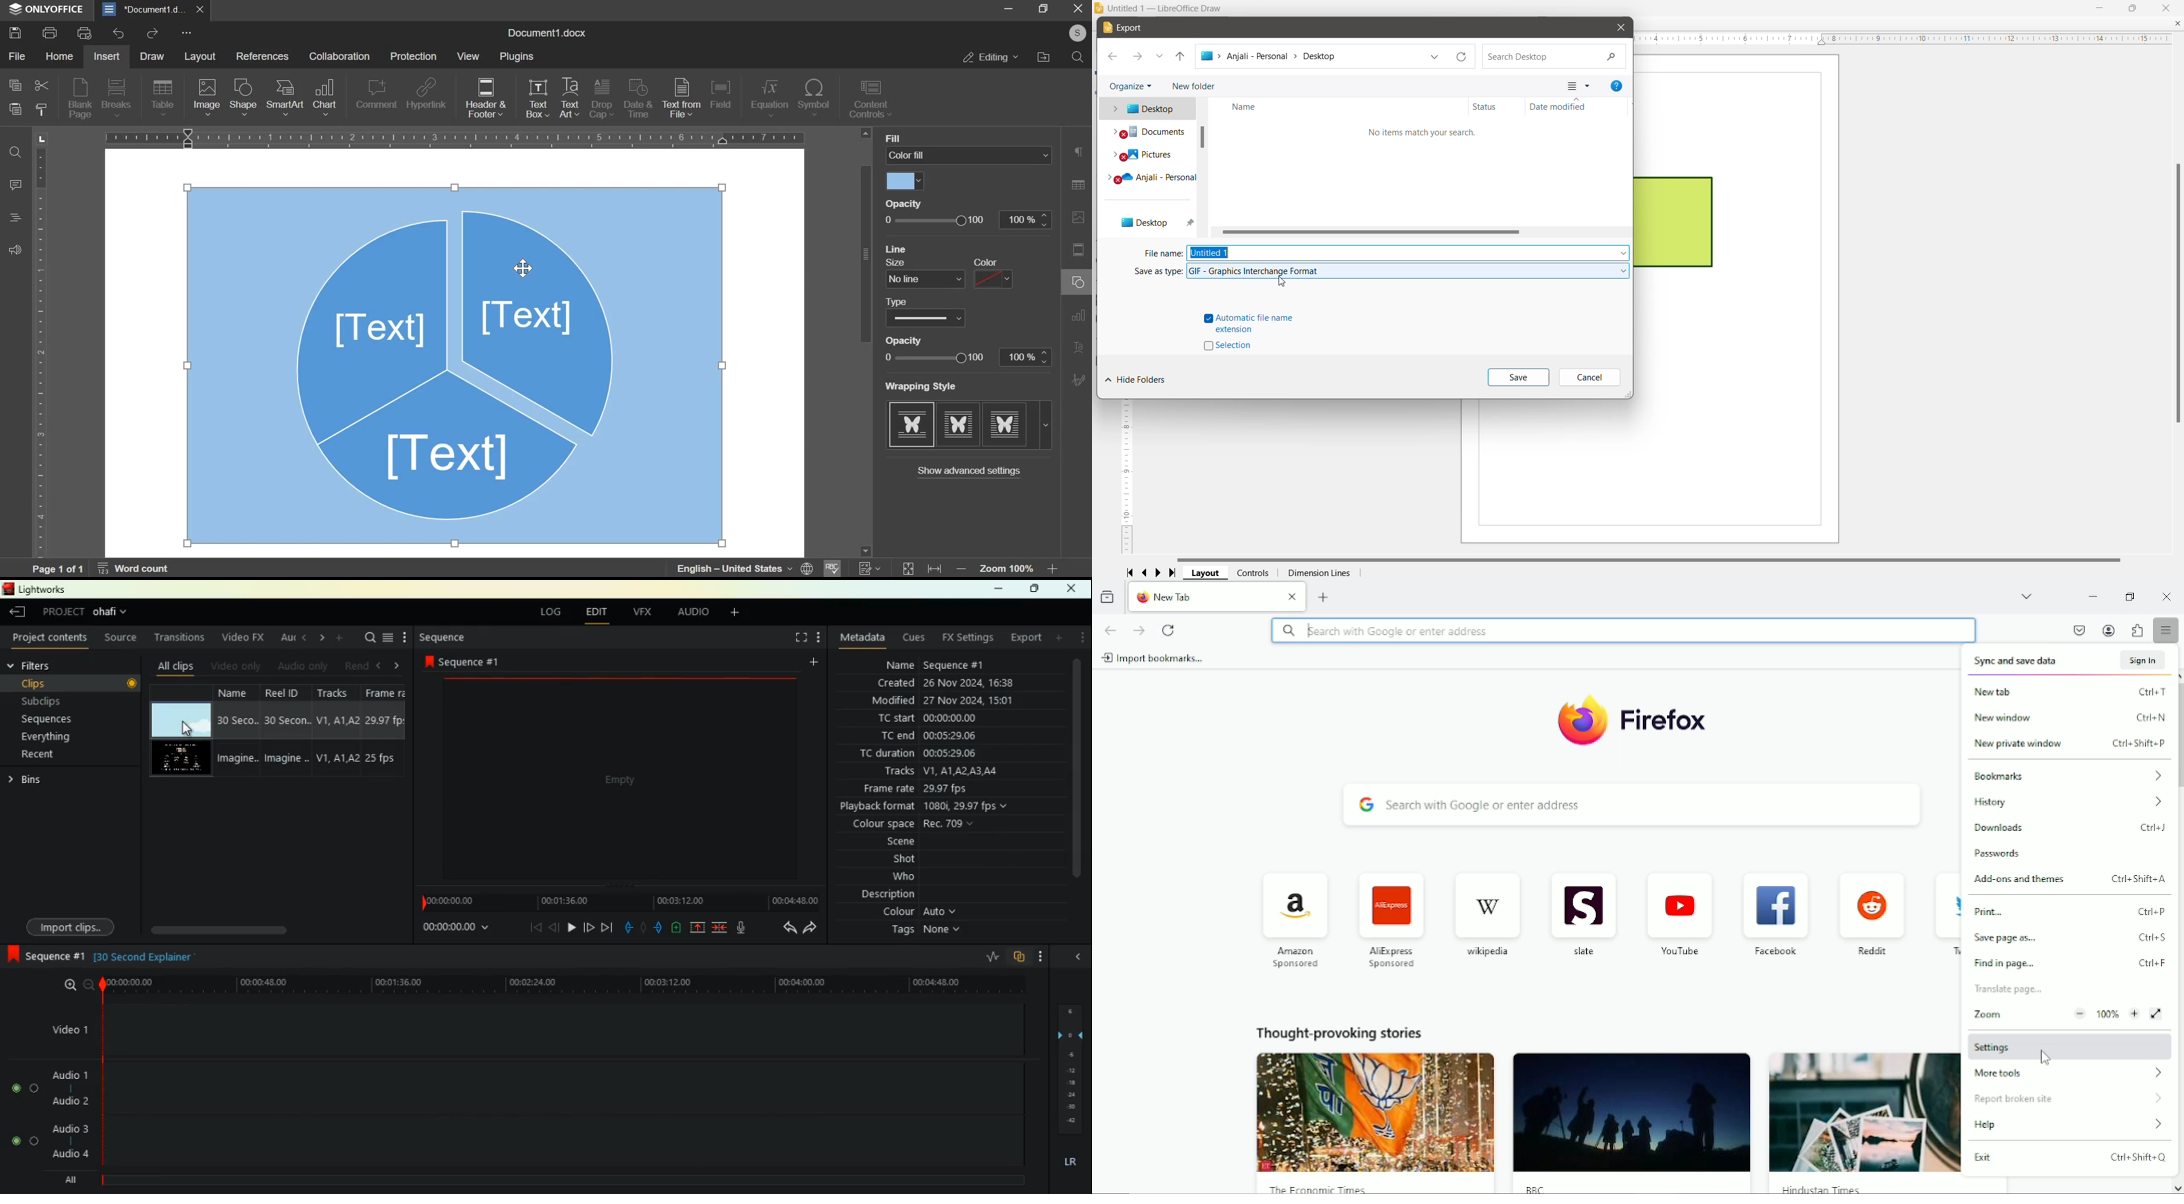  Describe the element at coordinates (1010, 568) in the screenshot. I see `zoom` at that location.